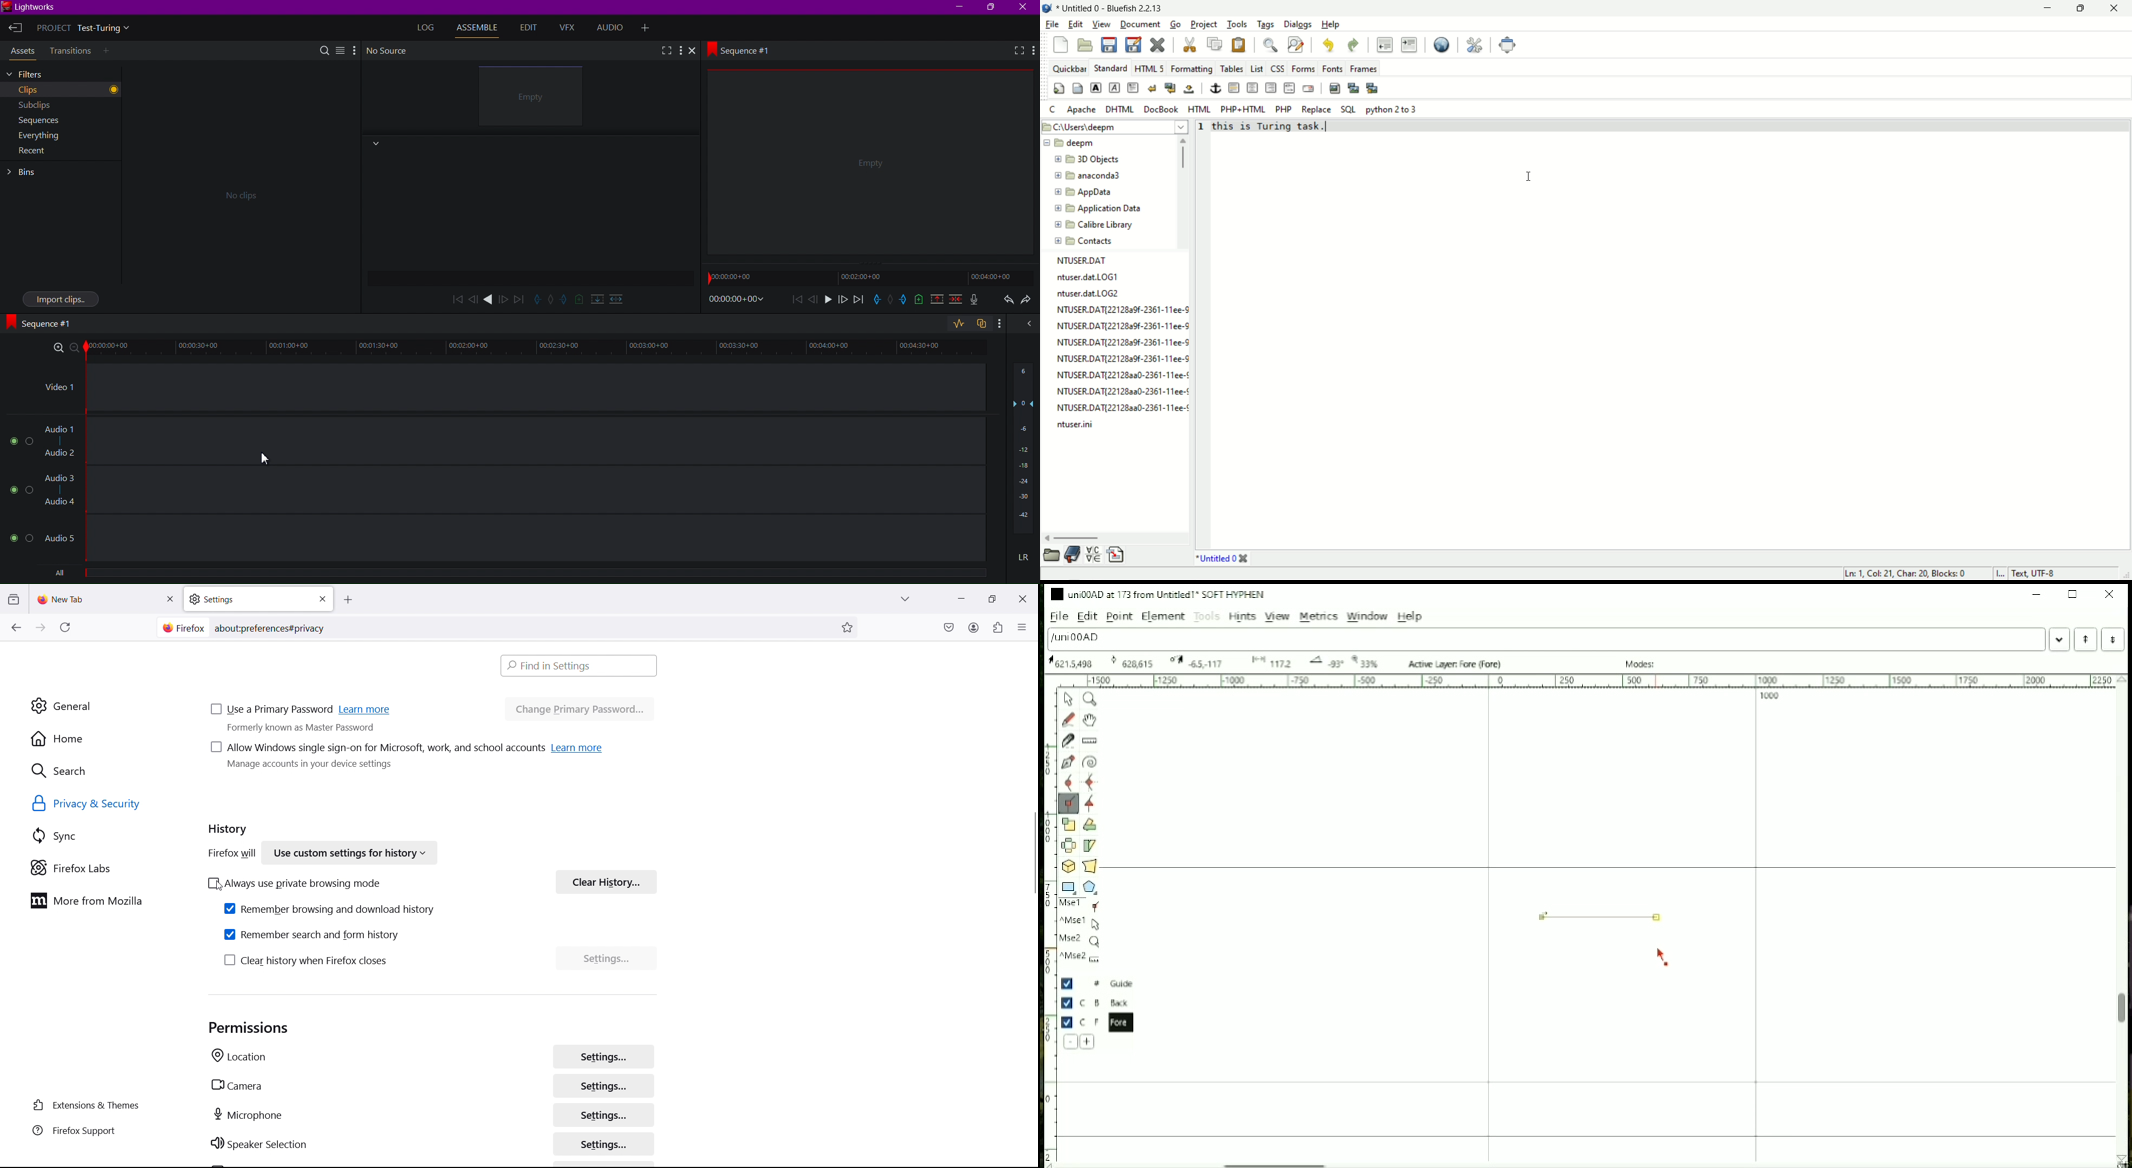 Image resolution: width=2156 pixels, height=1176 pixels. Describe the element at coordinates (1088, 1042) in the screenshot. I see `Add a new layer` at that location.